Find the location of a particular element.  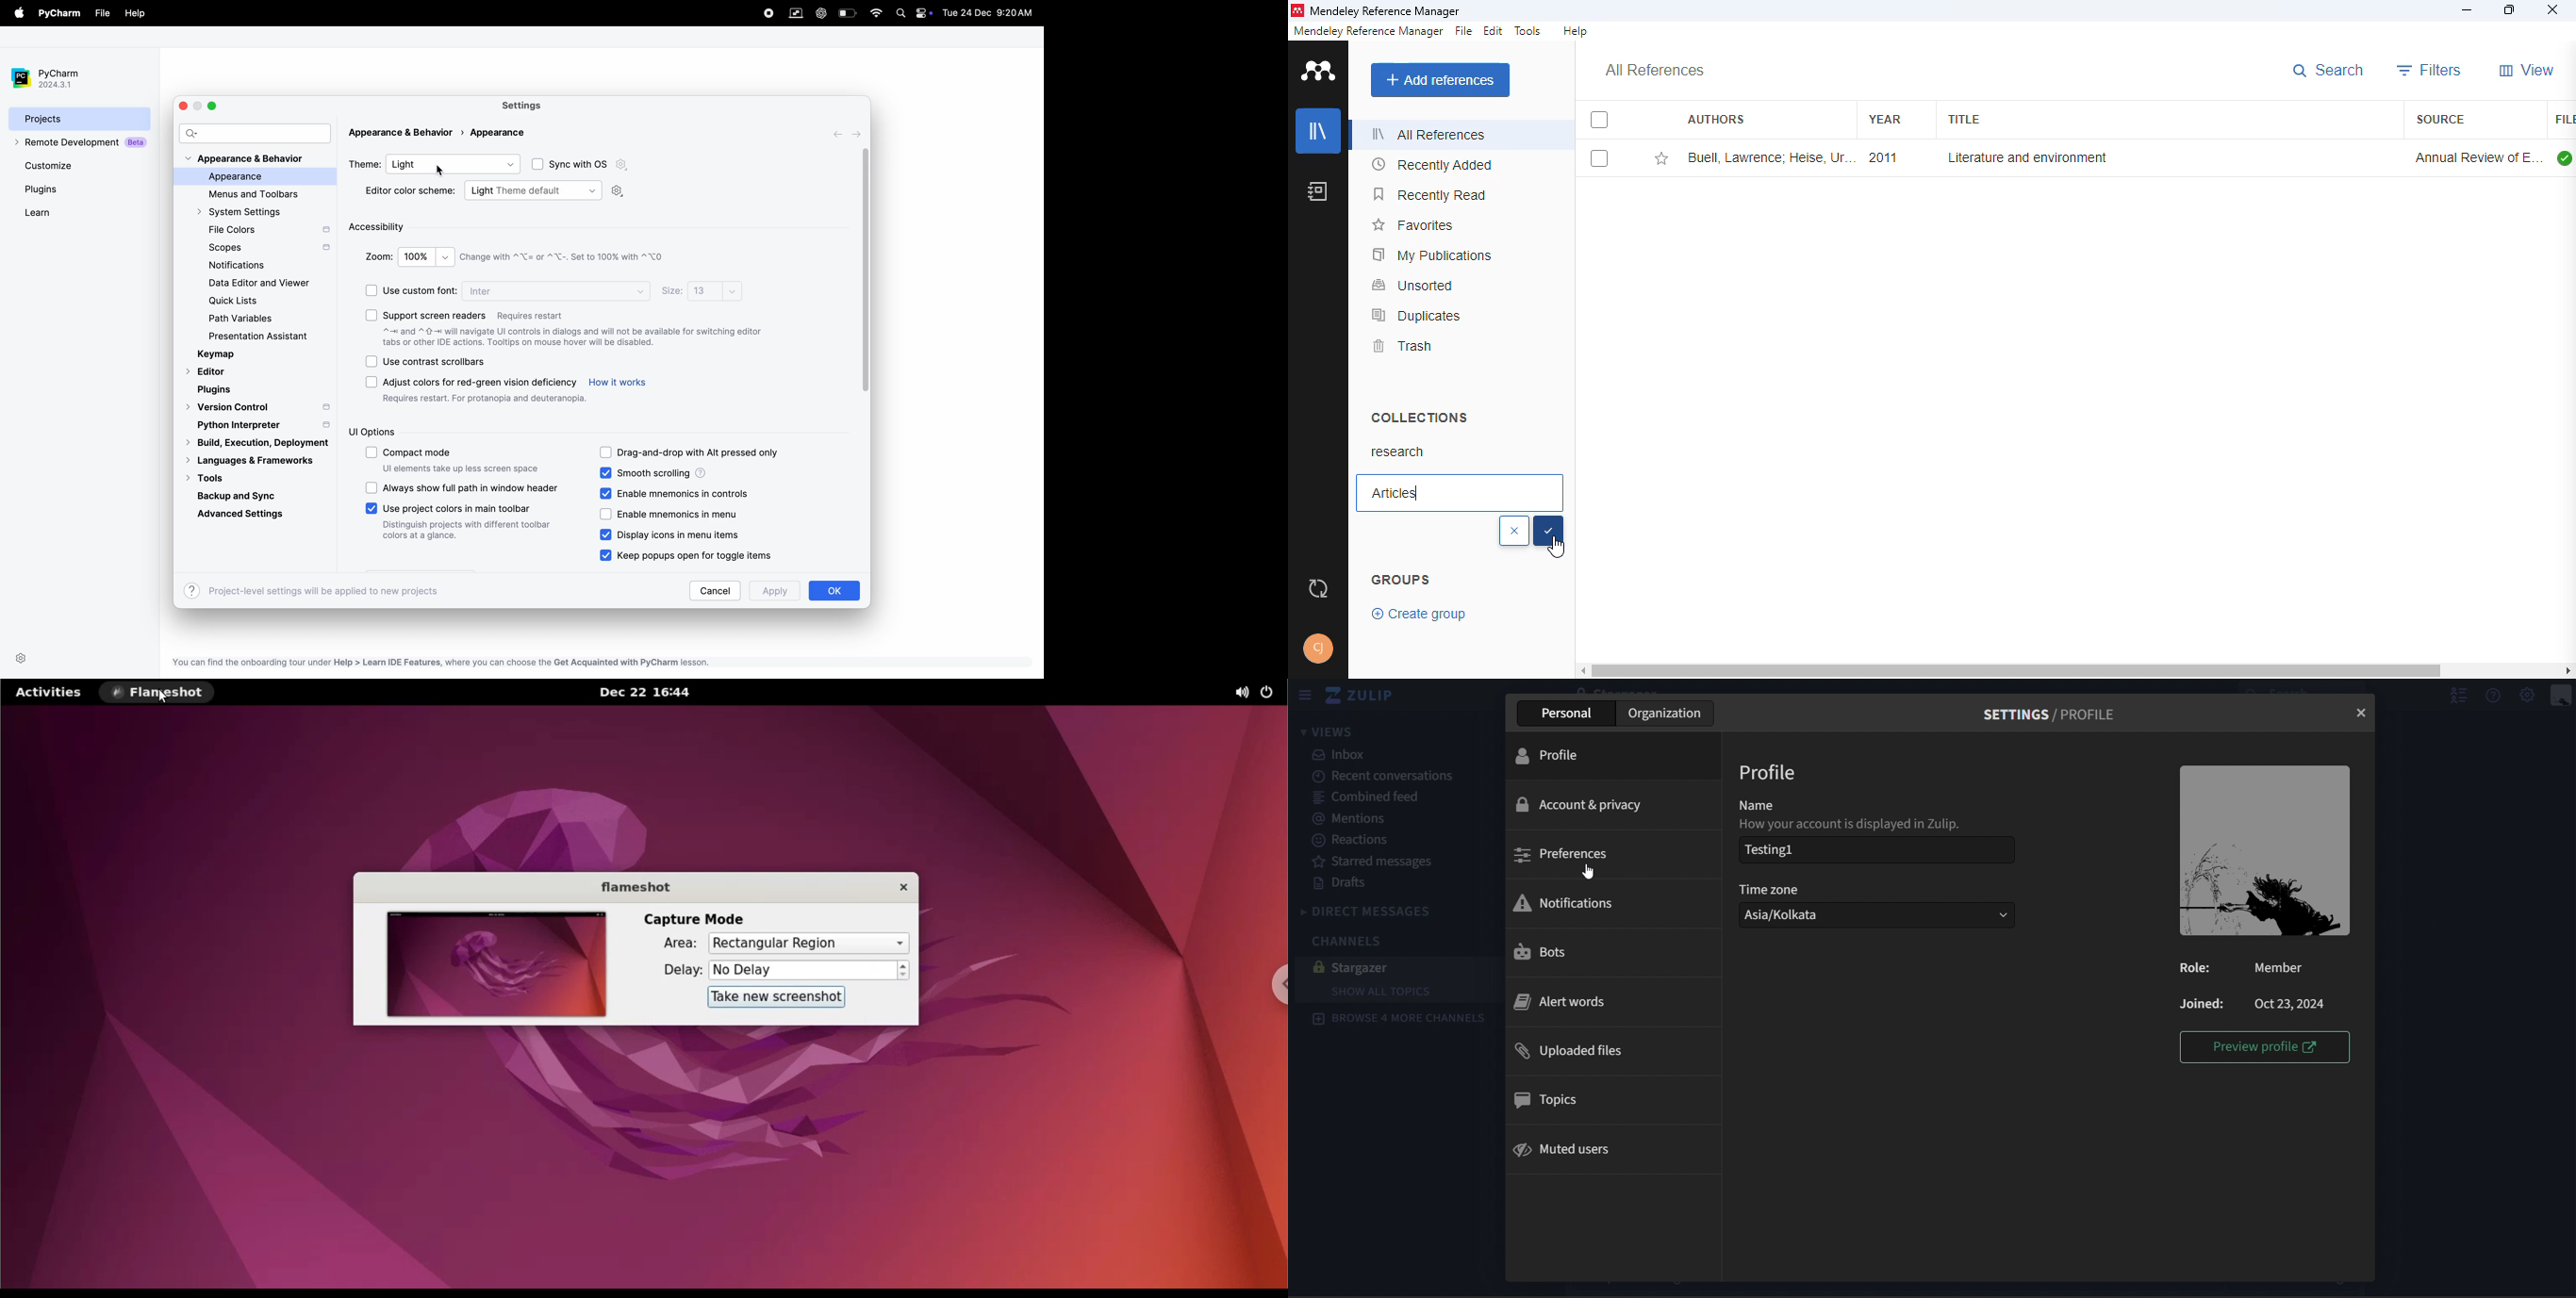

channels is located at coordinates (1353, 941).